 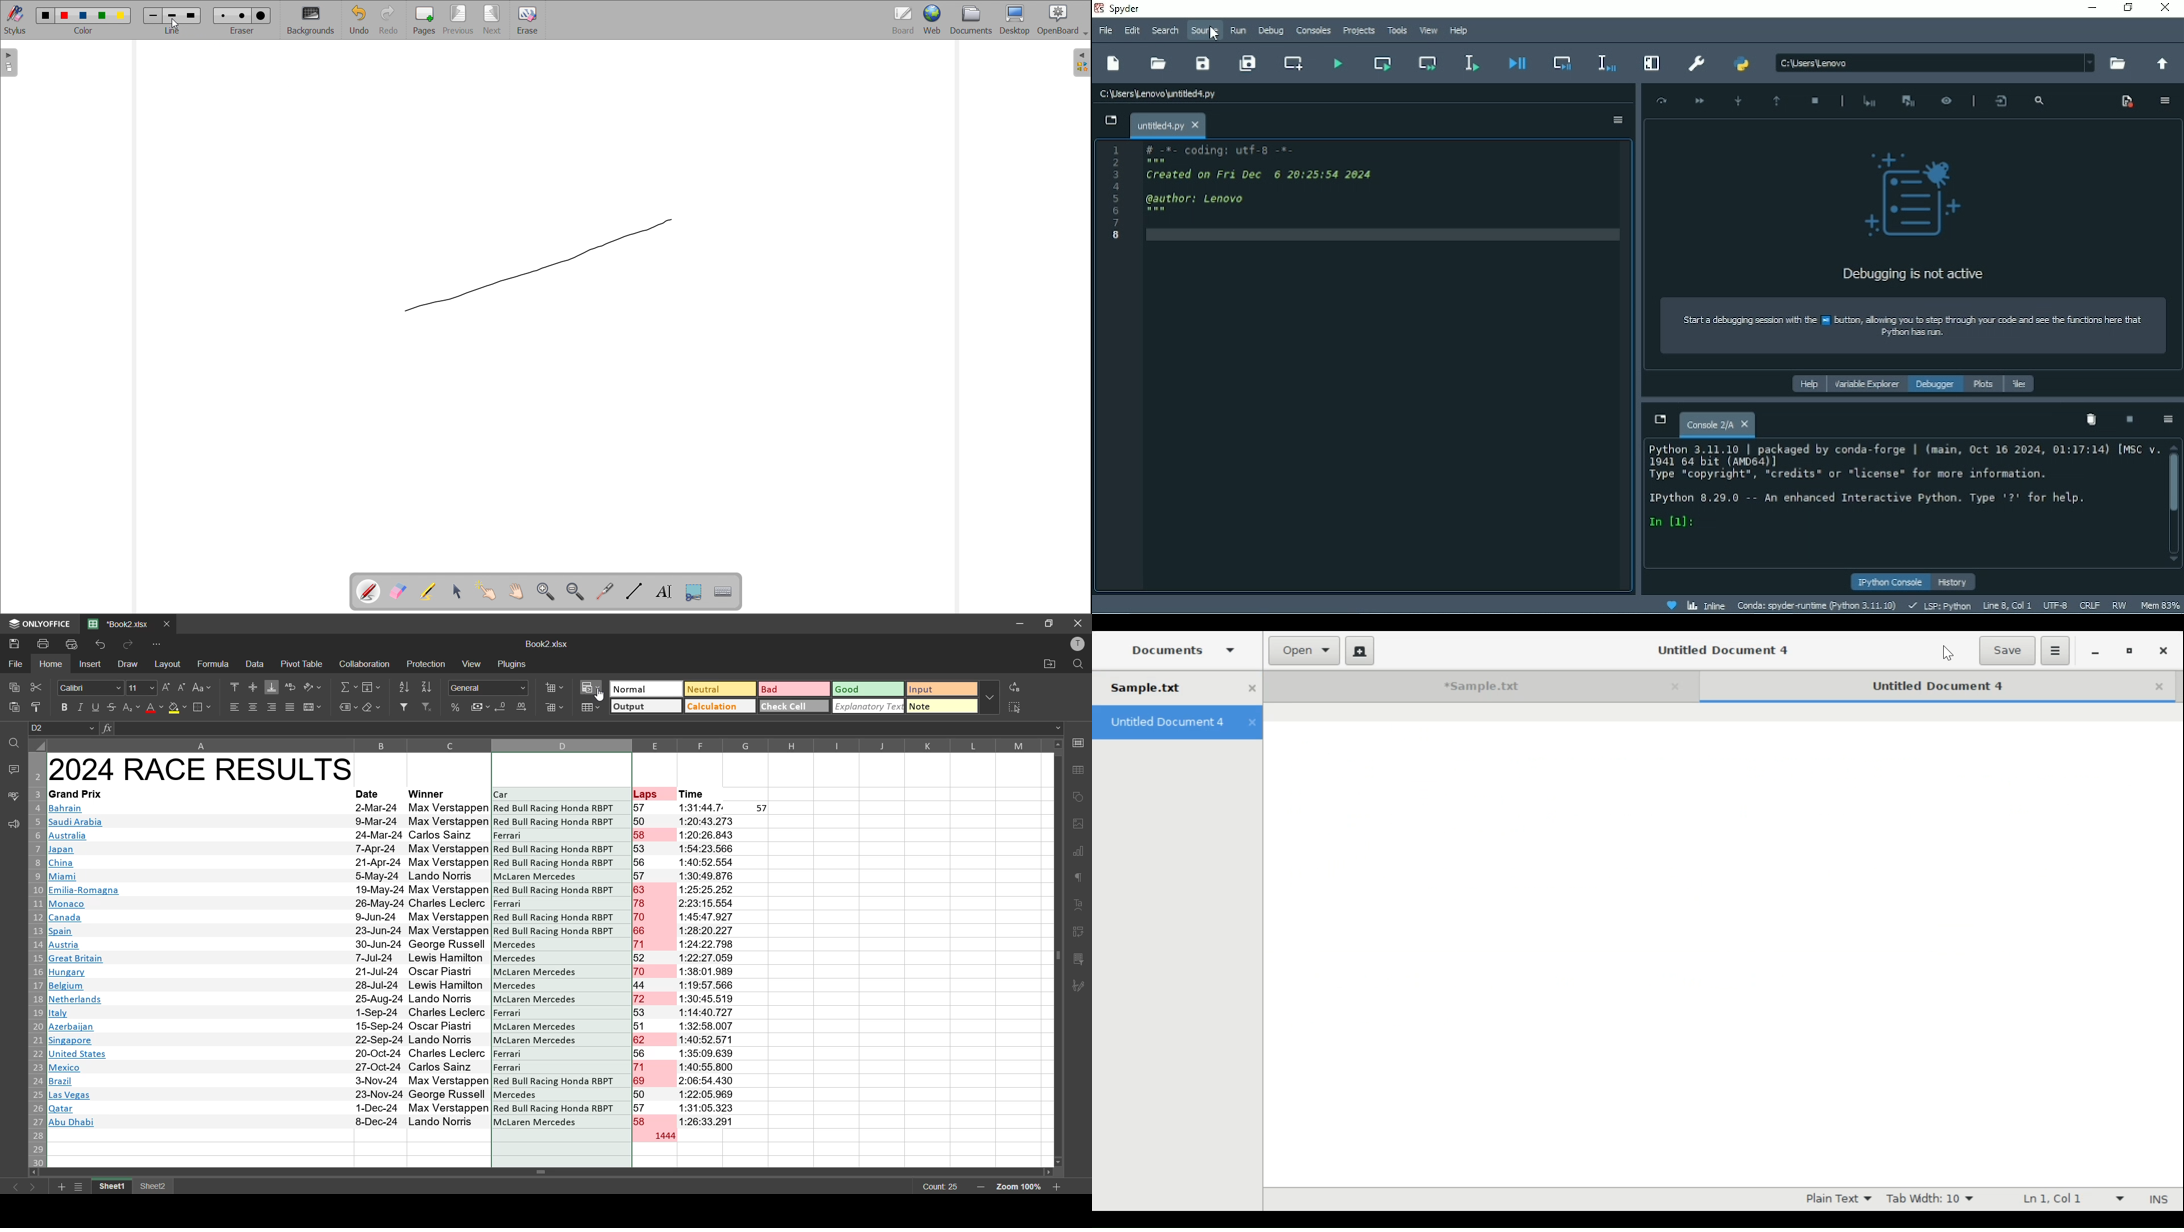 What do you see at coordinates (1616, 120) in the screenshot?
I see `Options` at bounding box center [1616, 120].